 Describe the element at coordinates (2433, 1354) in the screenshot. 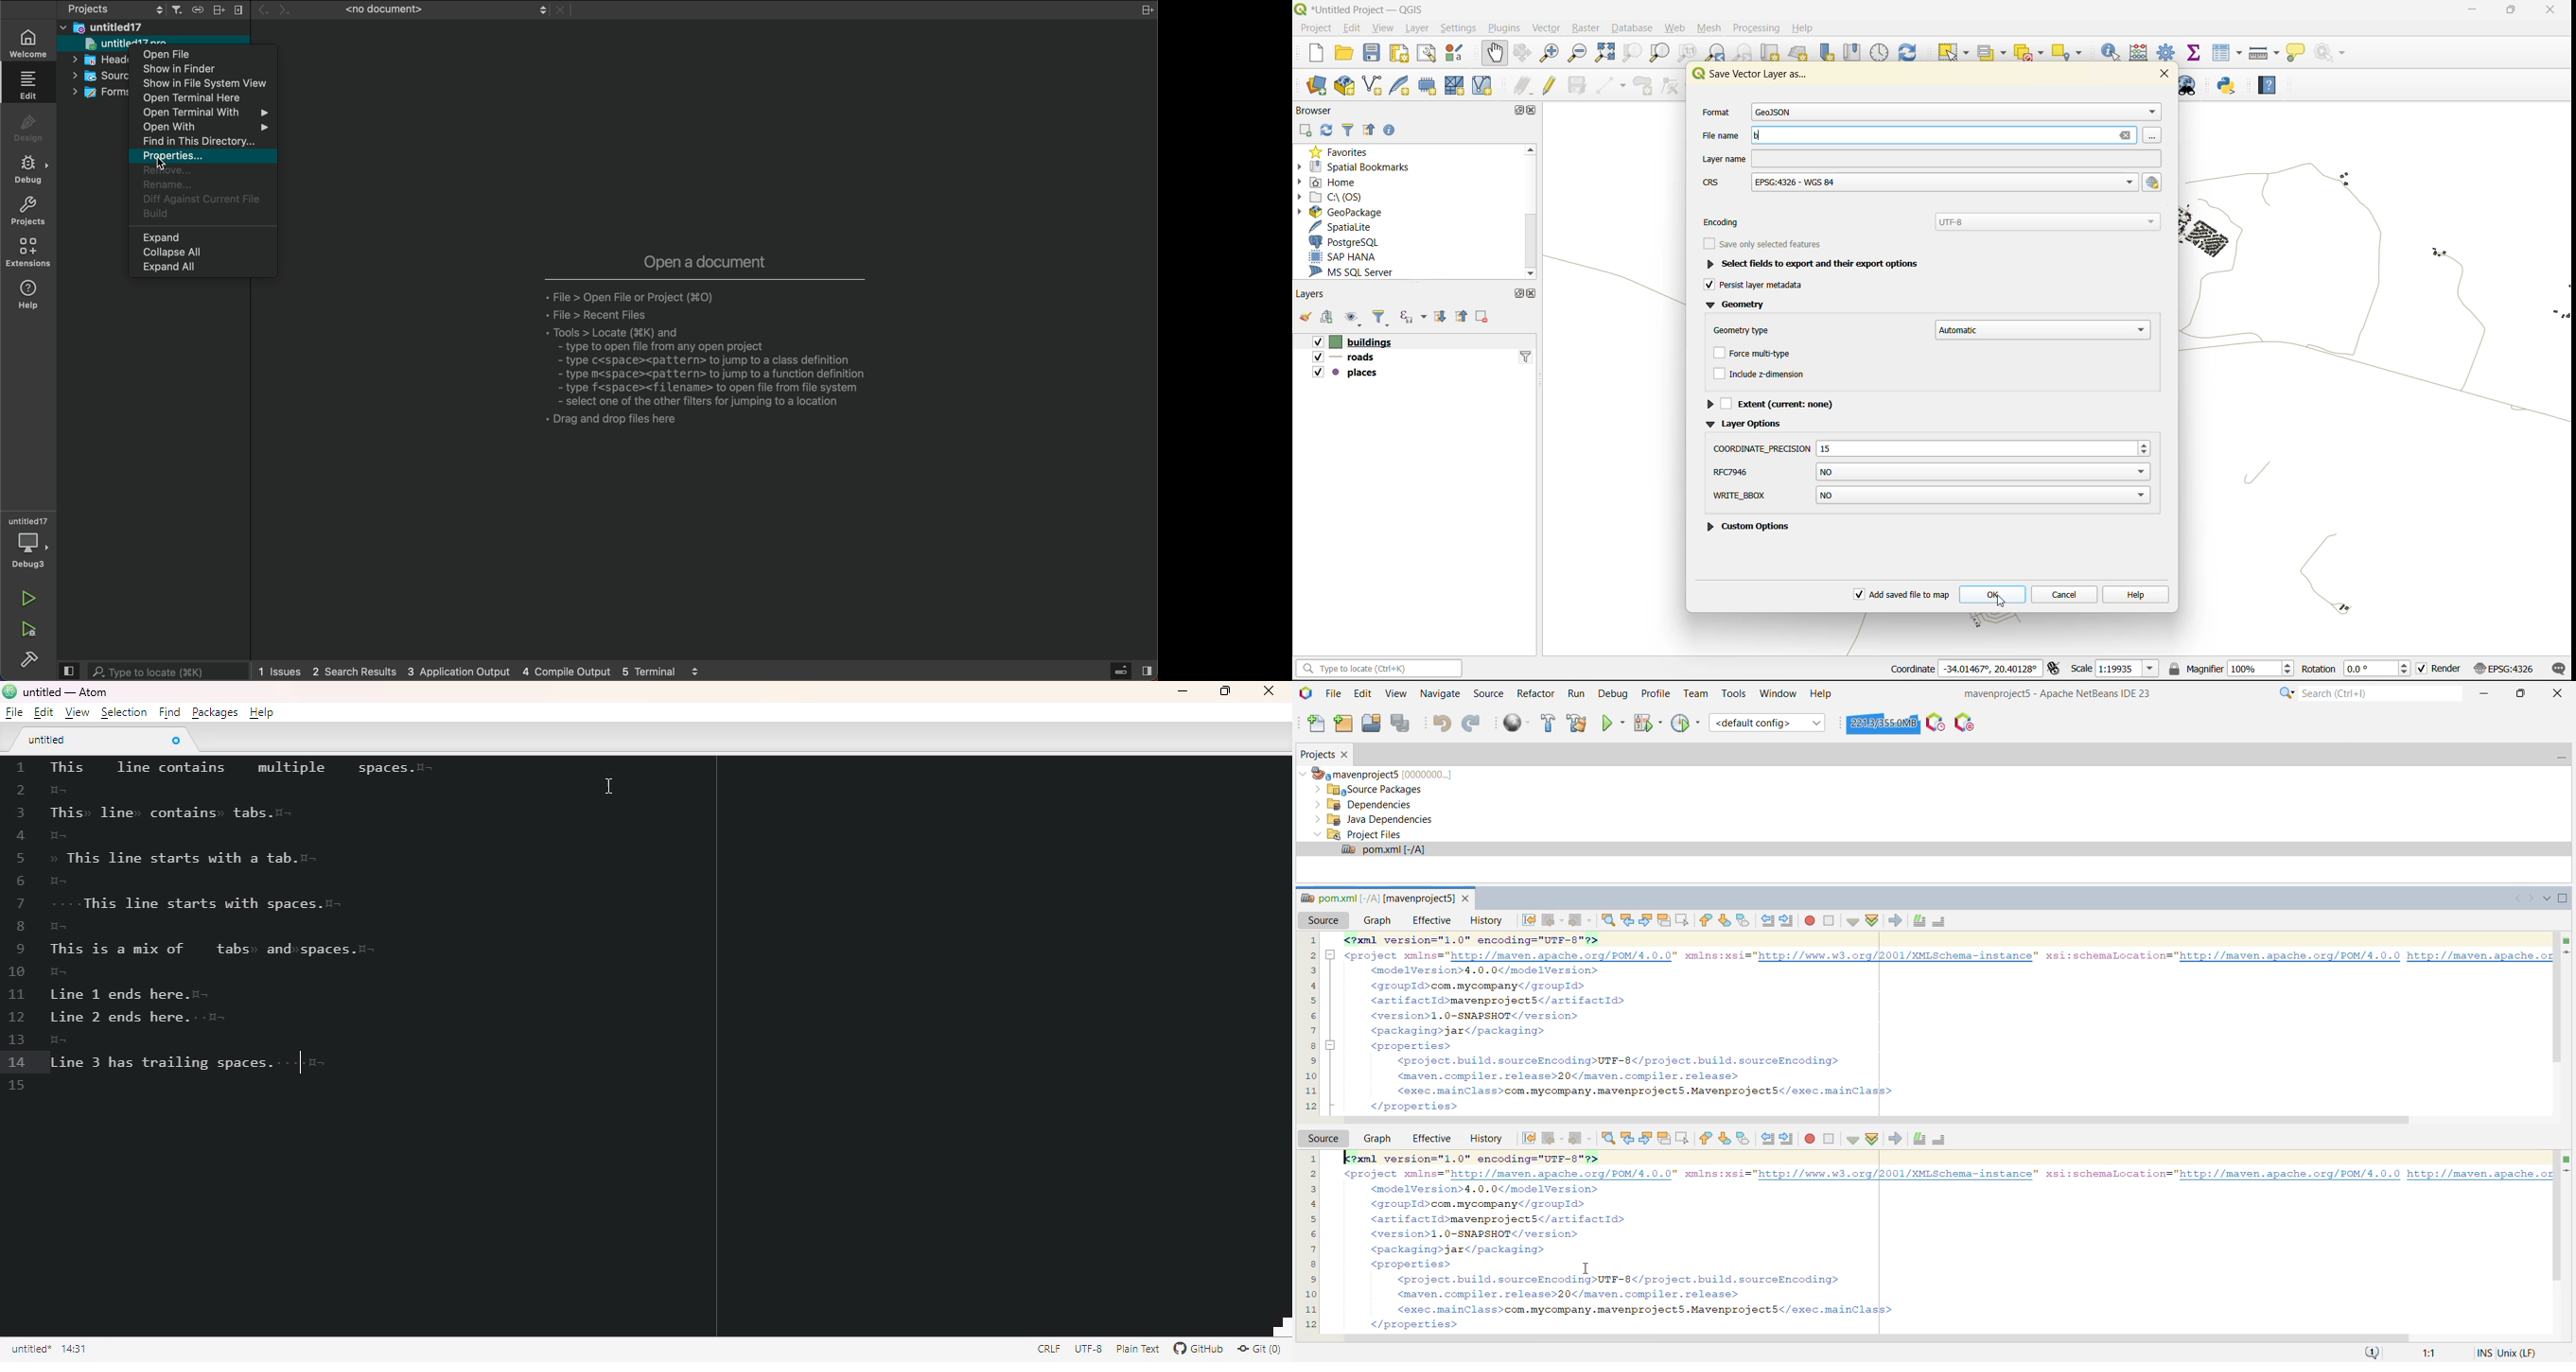

I see `` at that location.